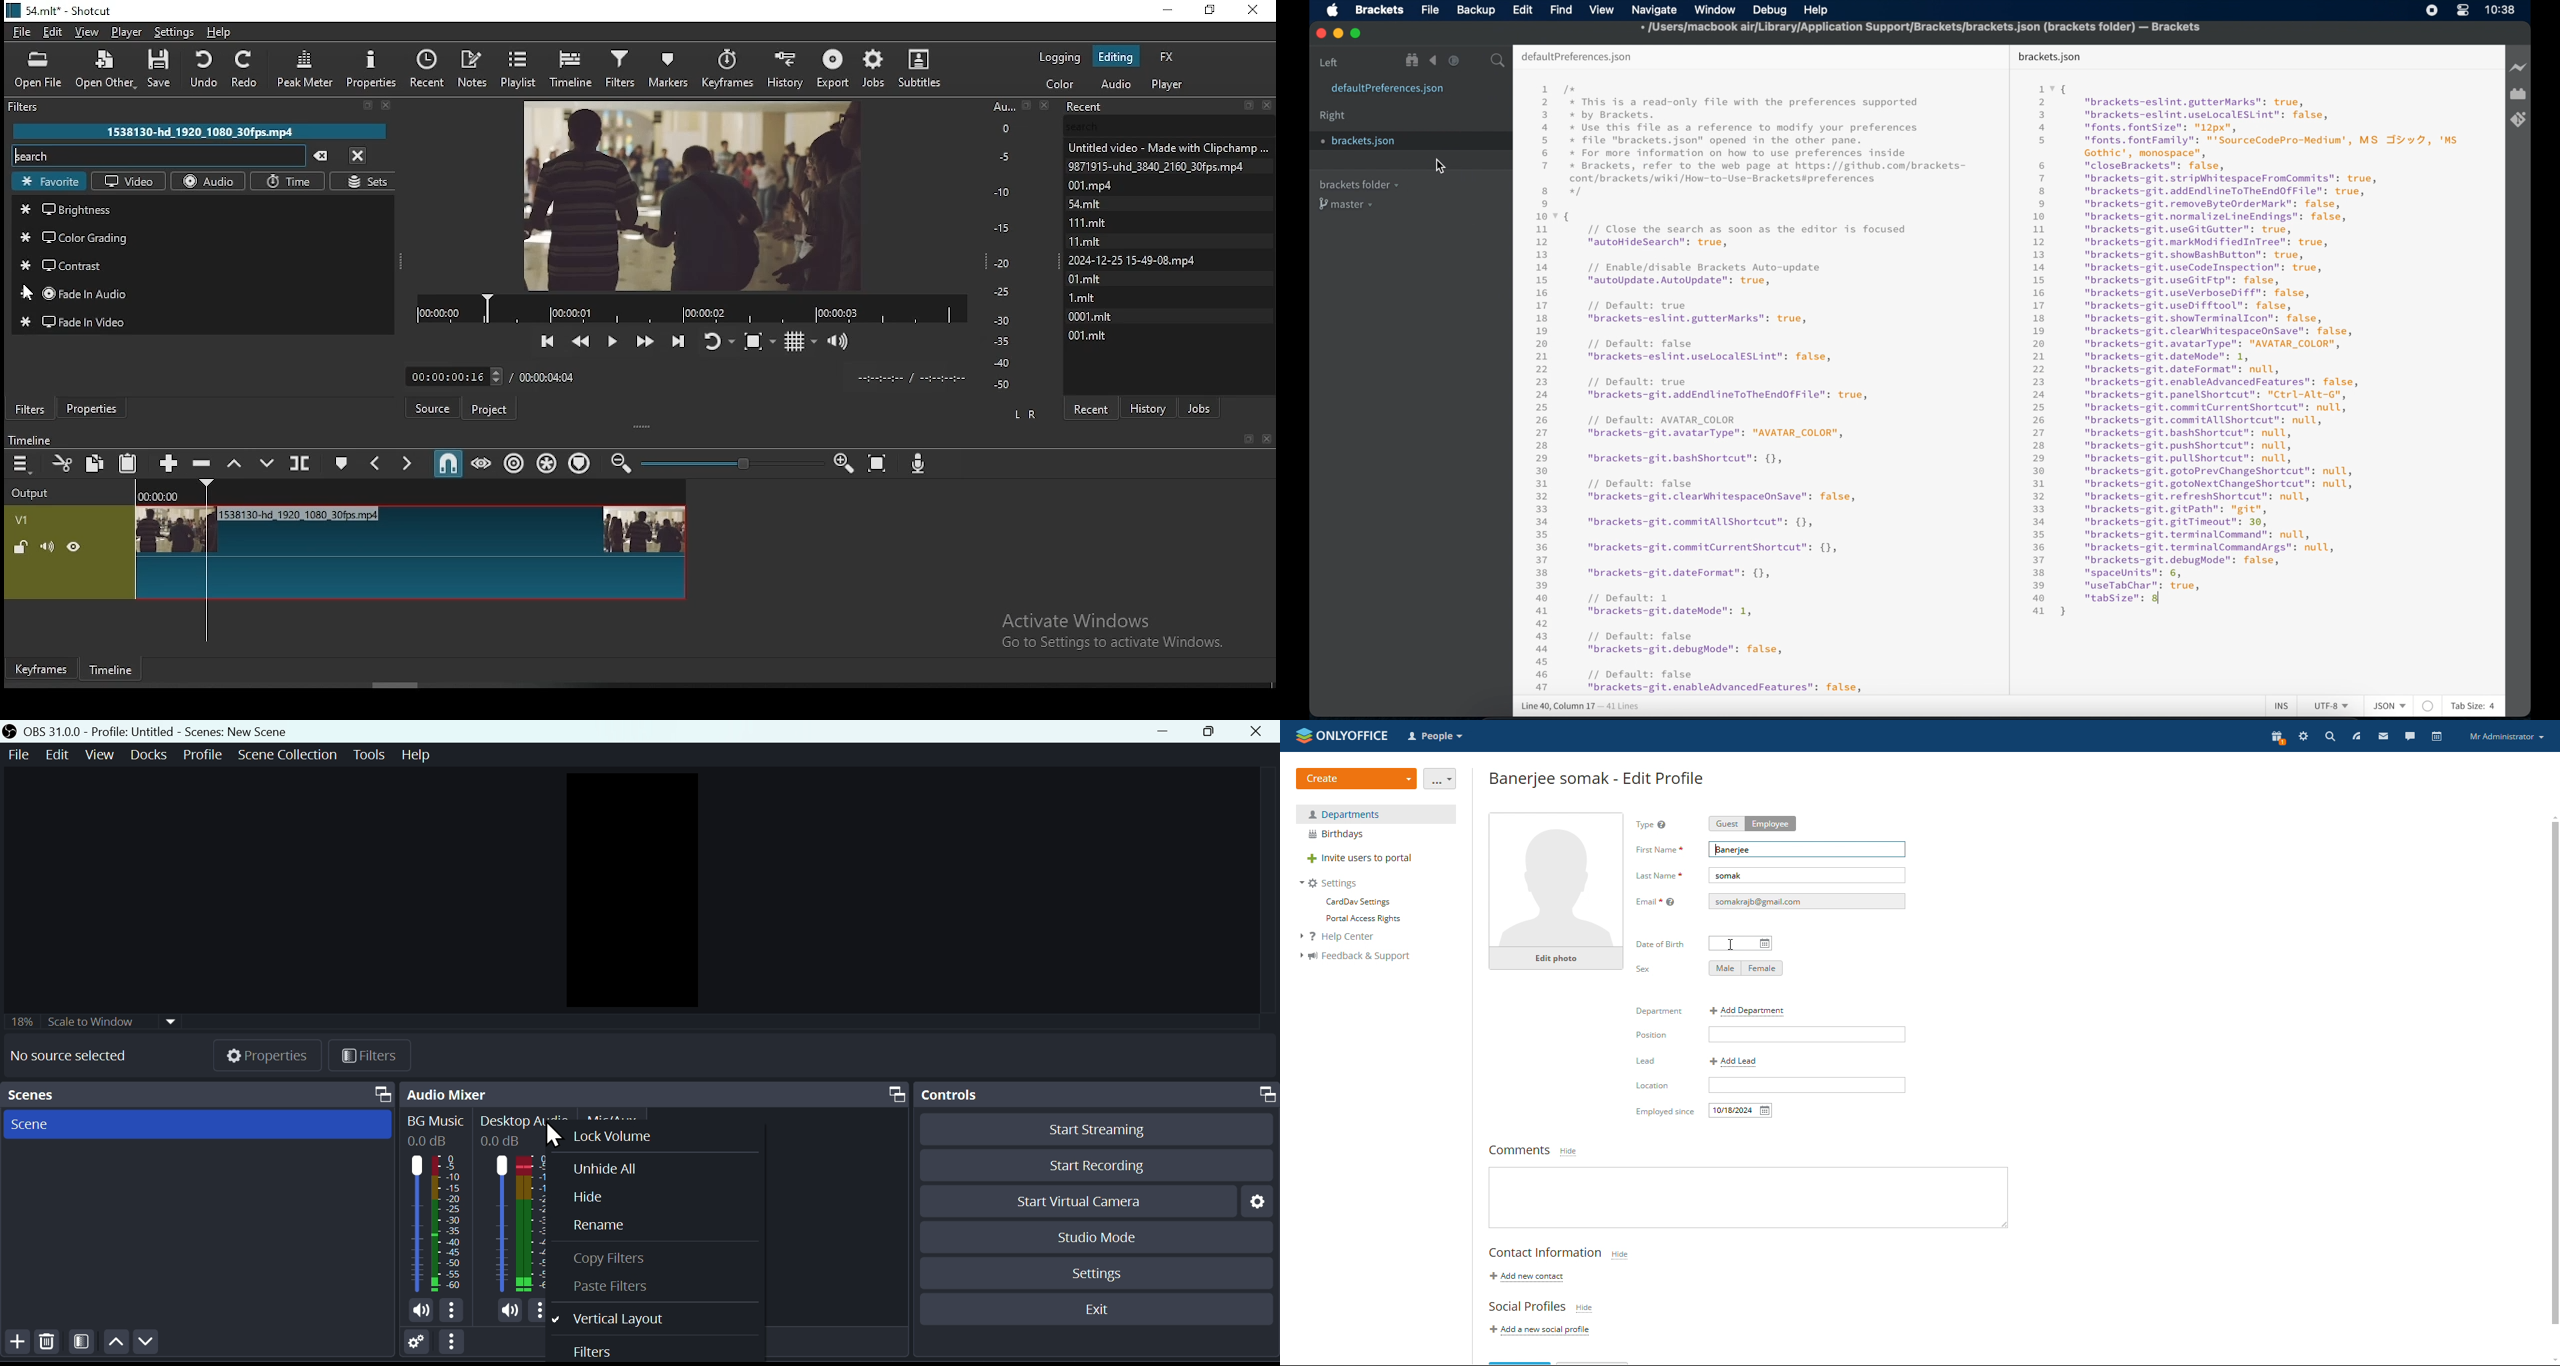  I want to click on jobs, so click(1199, 406).